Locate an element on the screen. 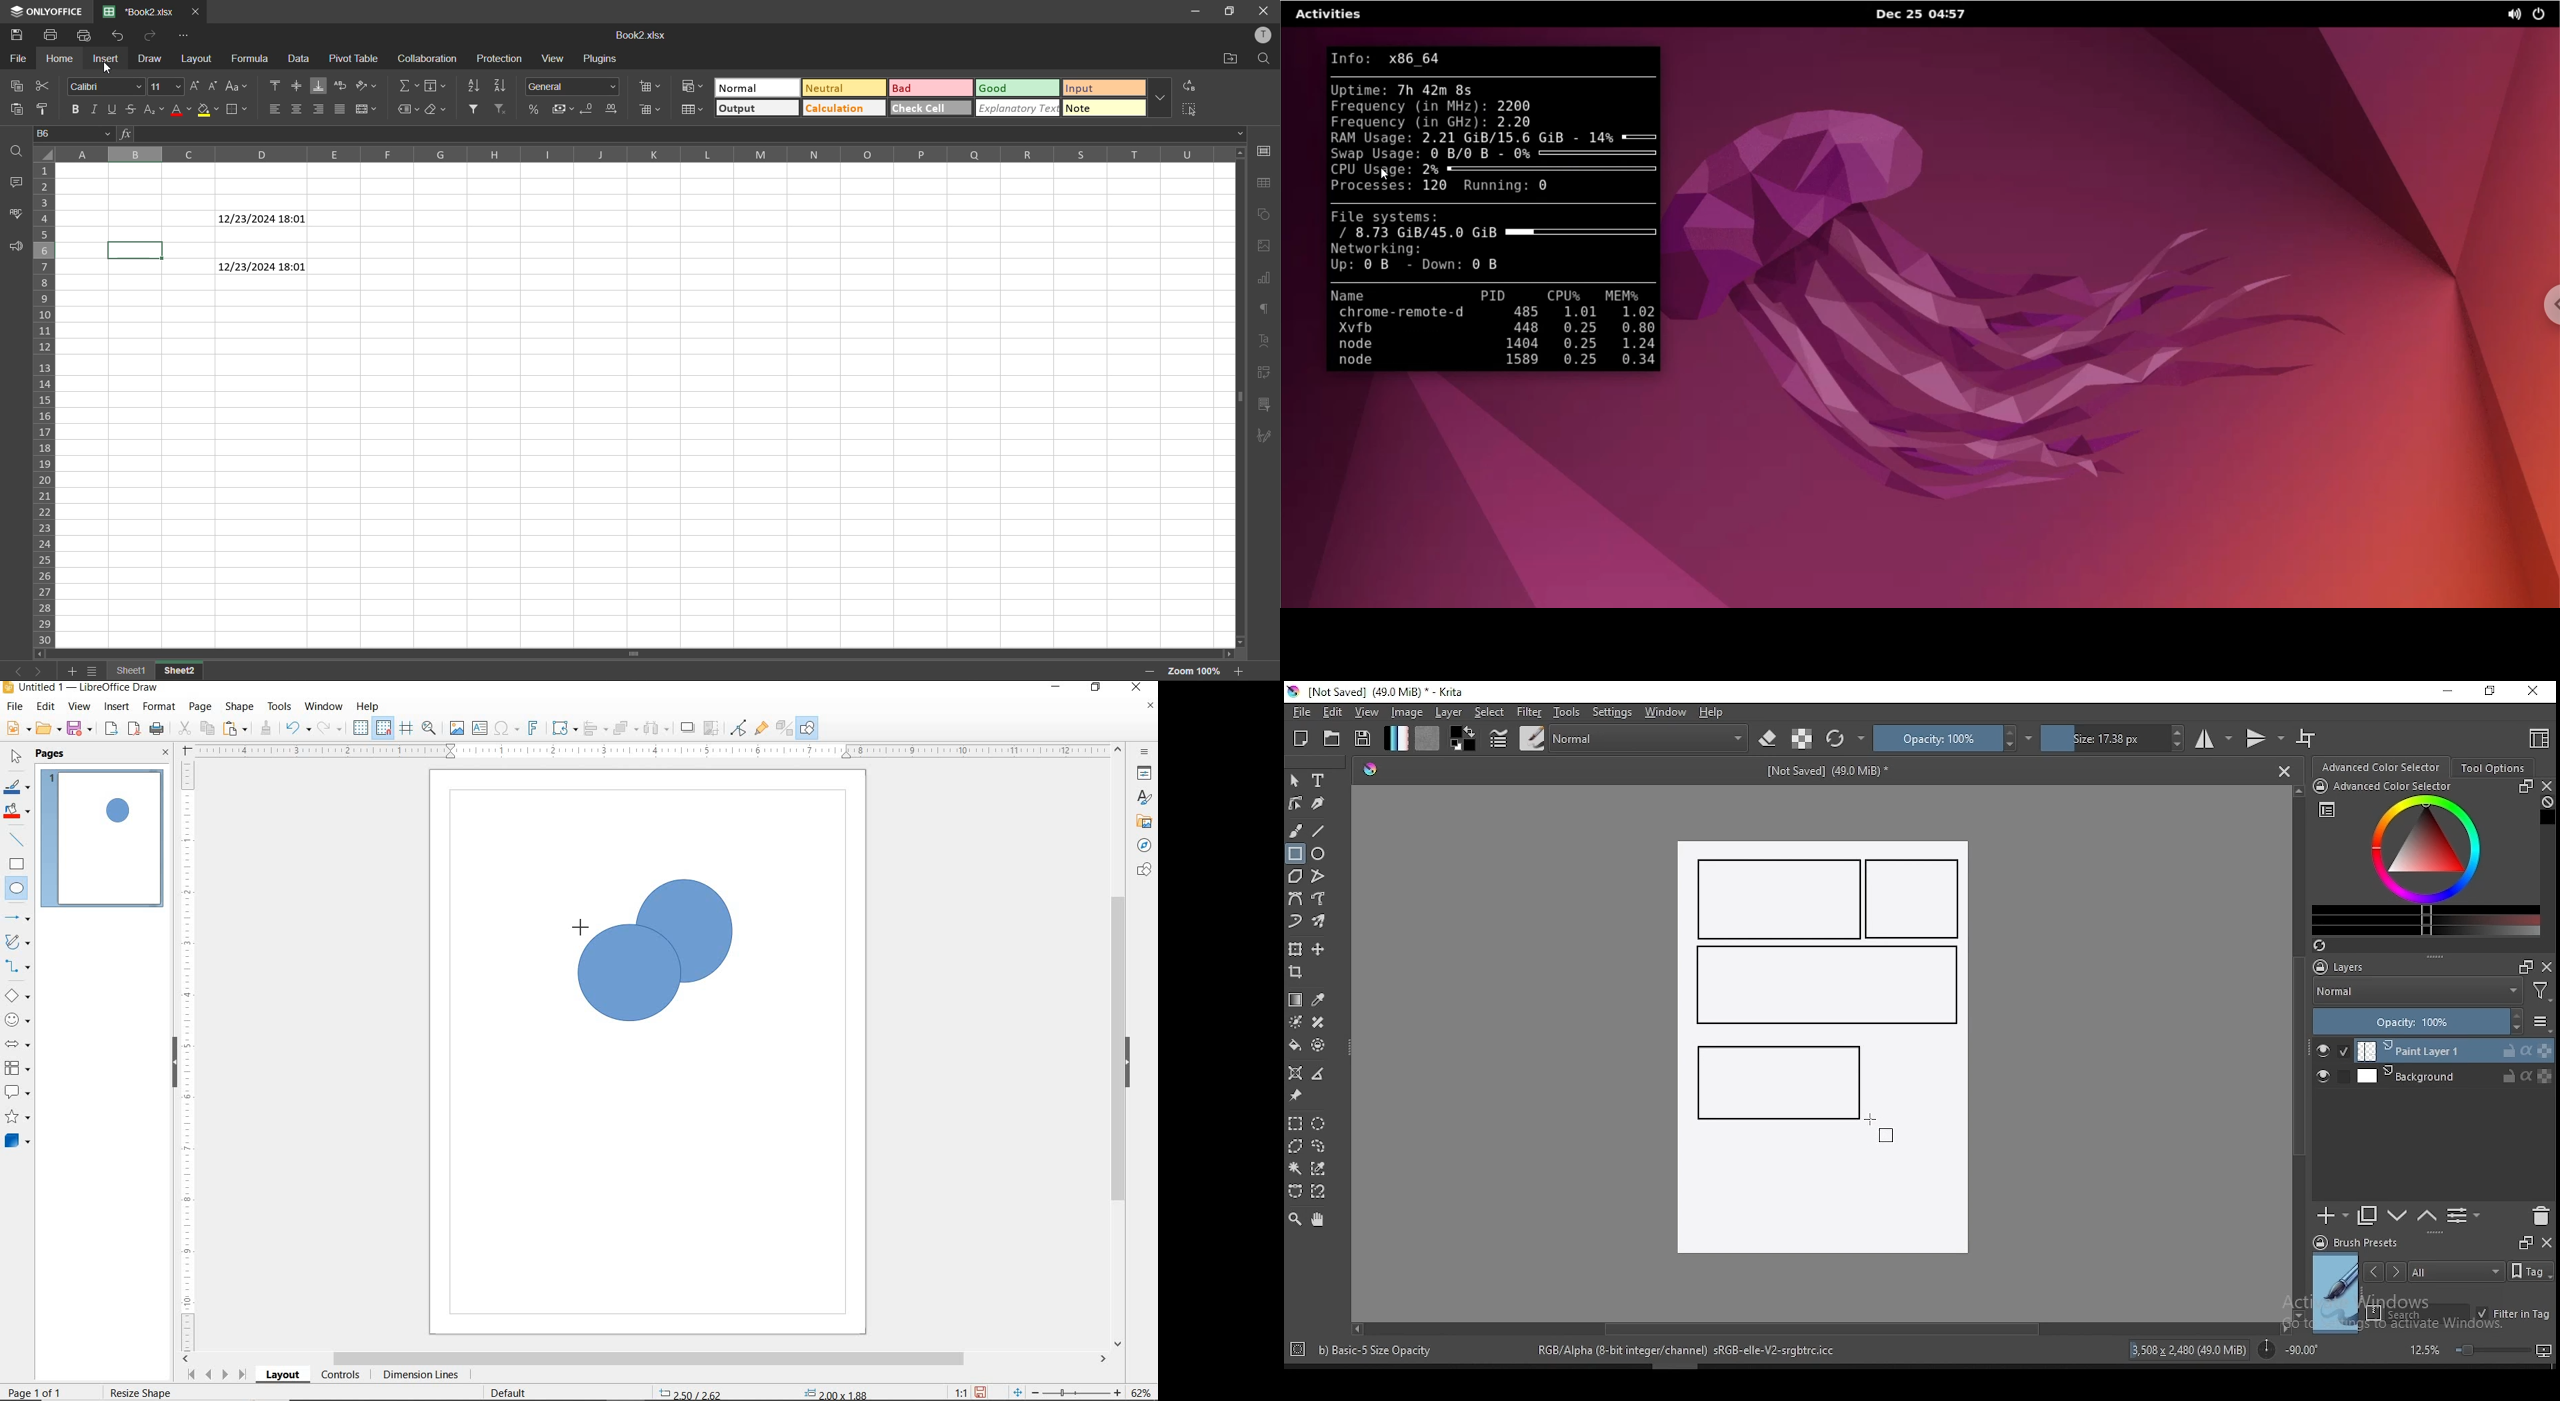 This screenshot has width=2576, height=1428.  is located at coordinates (2265, 736).